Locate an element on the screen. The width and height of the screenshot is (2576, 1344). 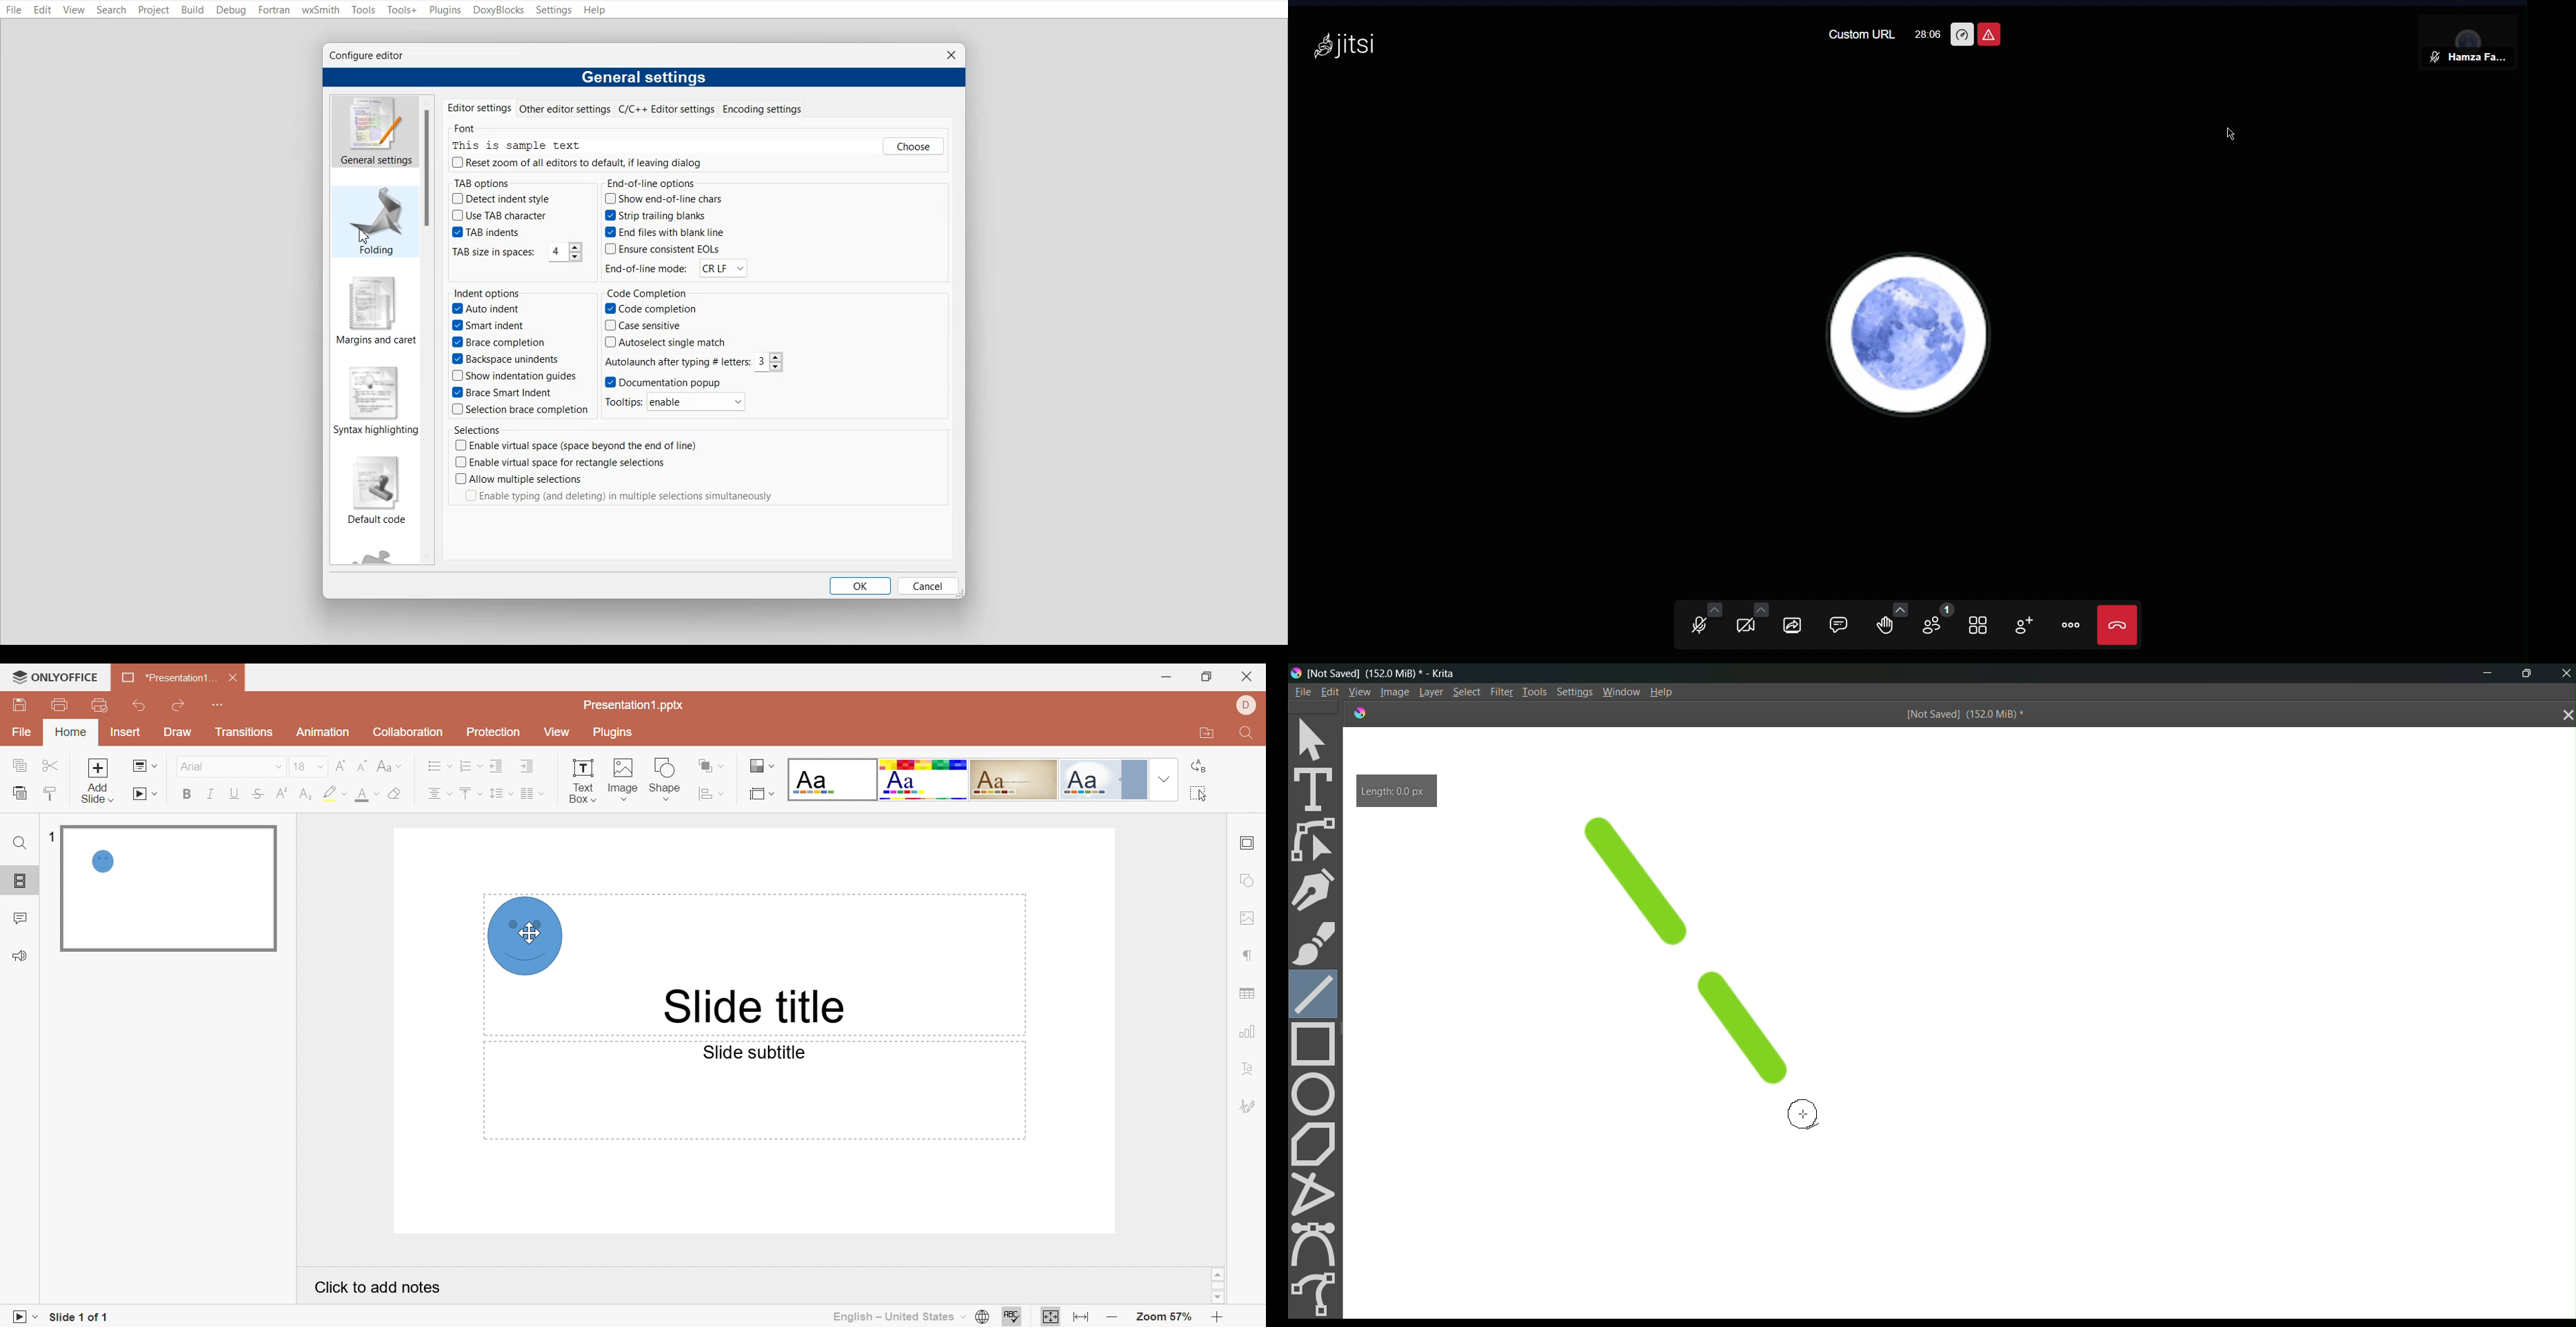
(7) Allow multiple selections is located at coordinates (521, 480).